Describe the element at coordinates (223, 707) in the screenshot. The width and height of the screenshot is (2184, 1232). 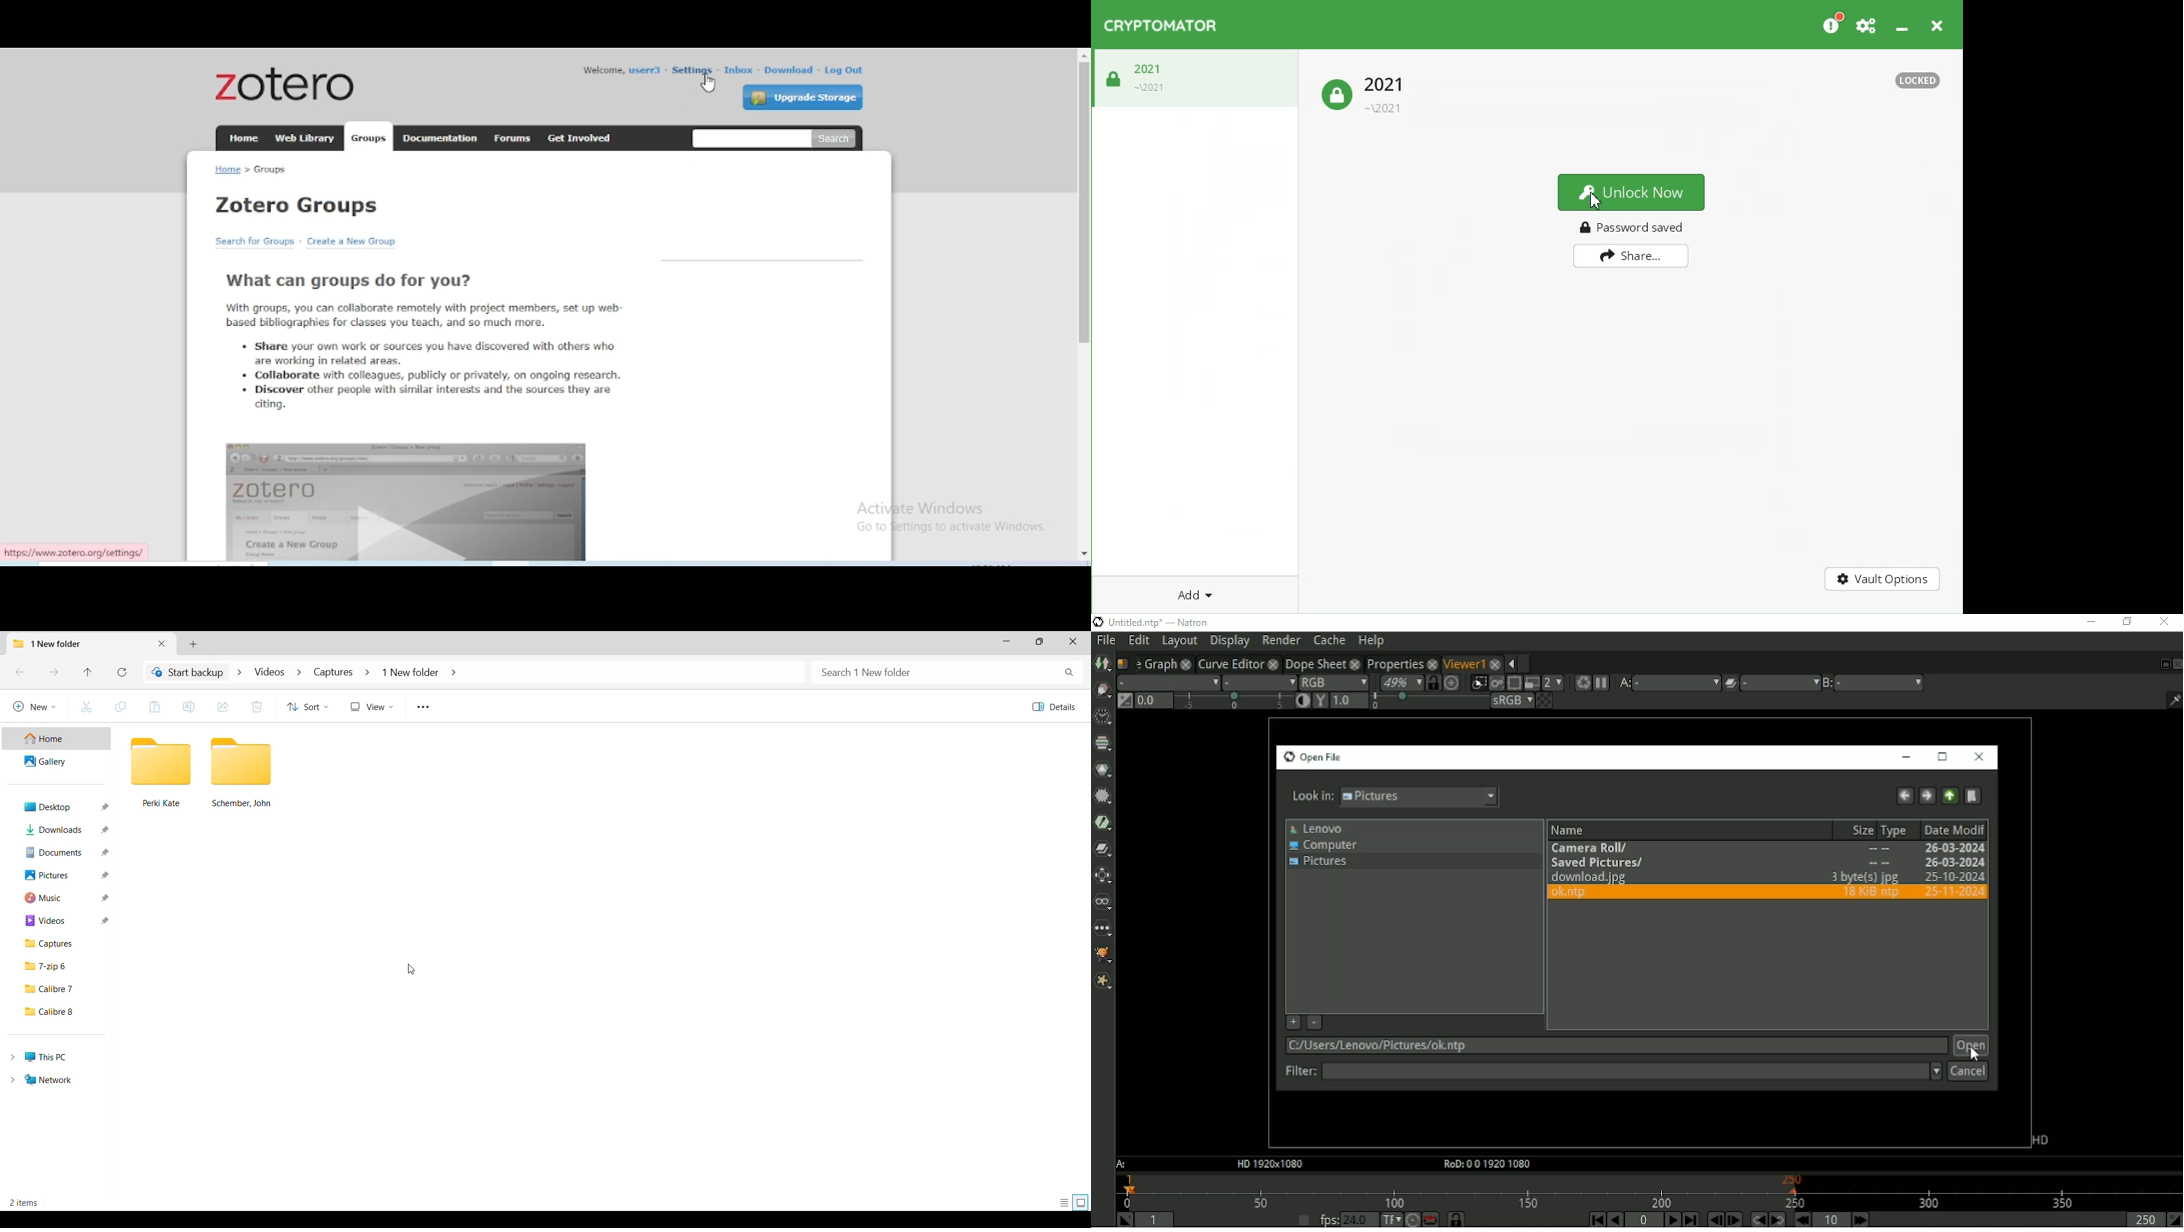
I see `Share` at that location.